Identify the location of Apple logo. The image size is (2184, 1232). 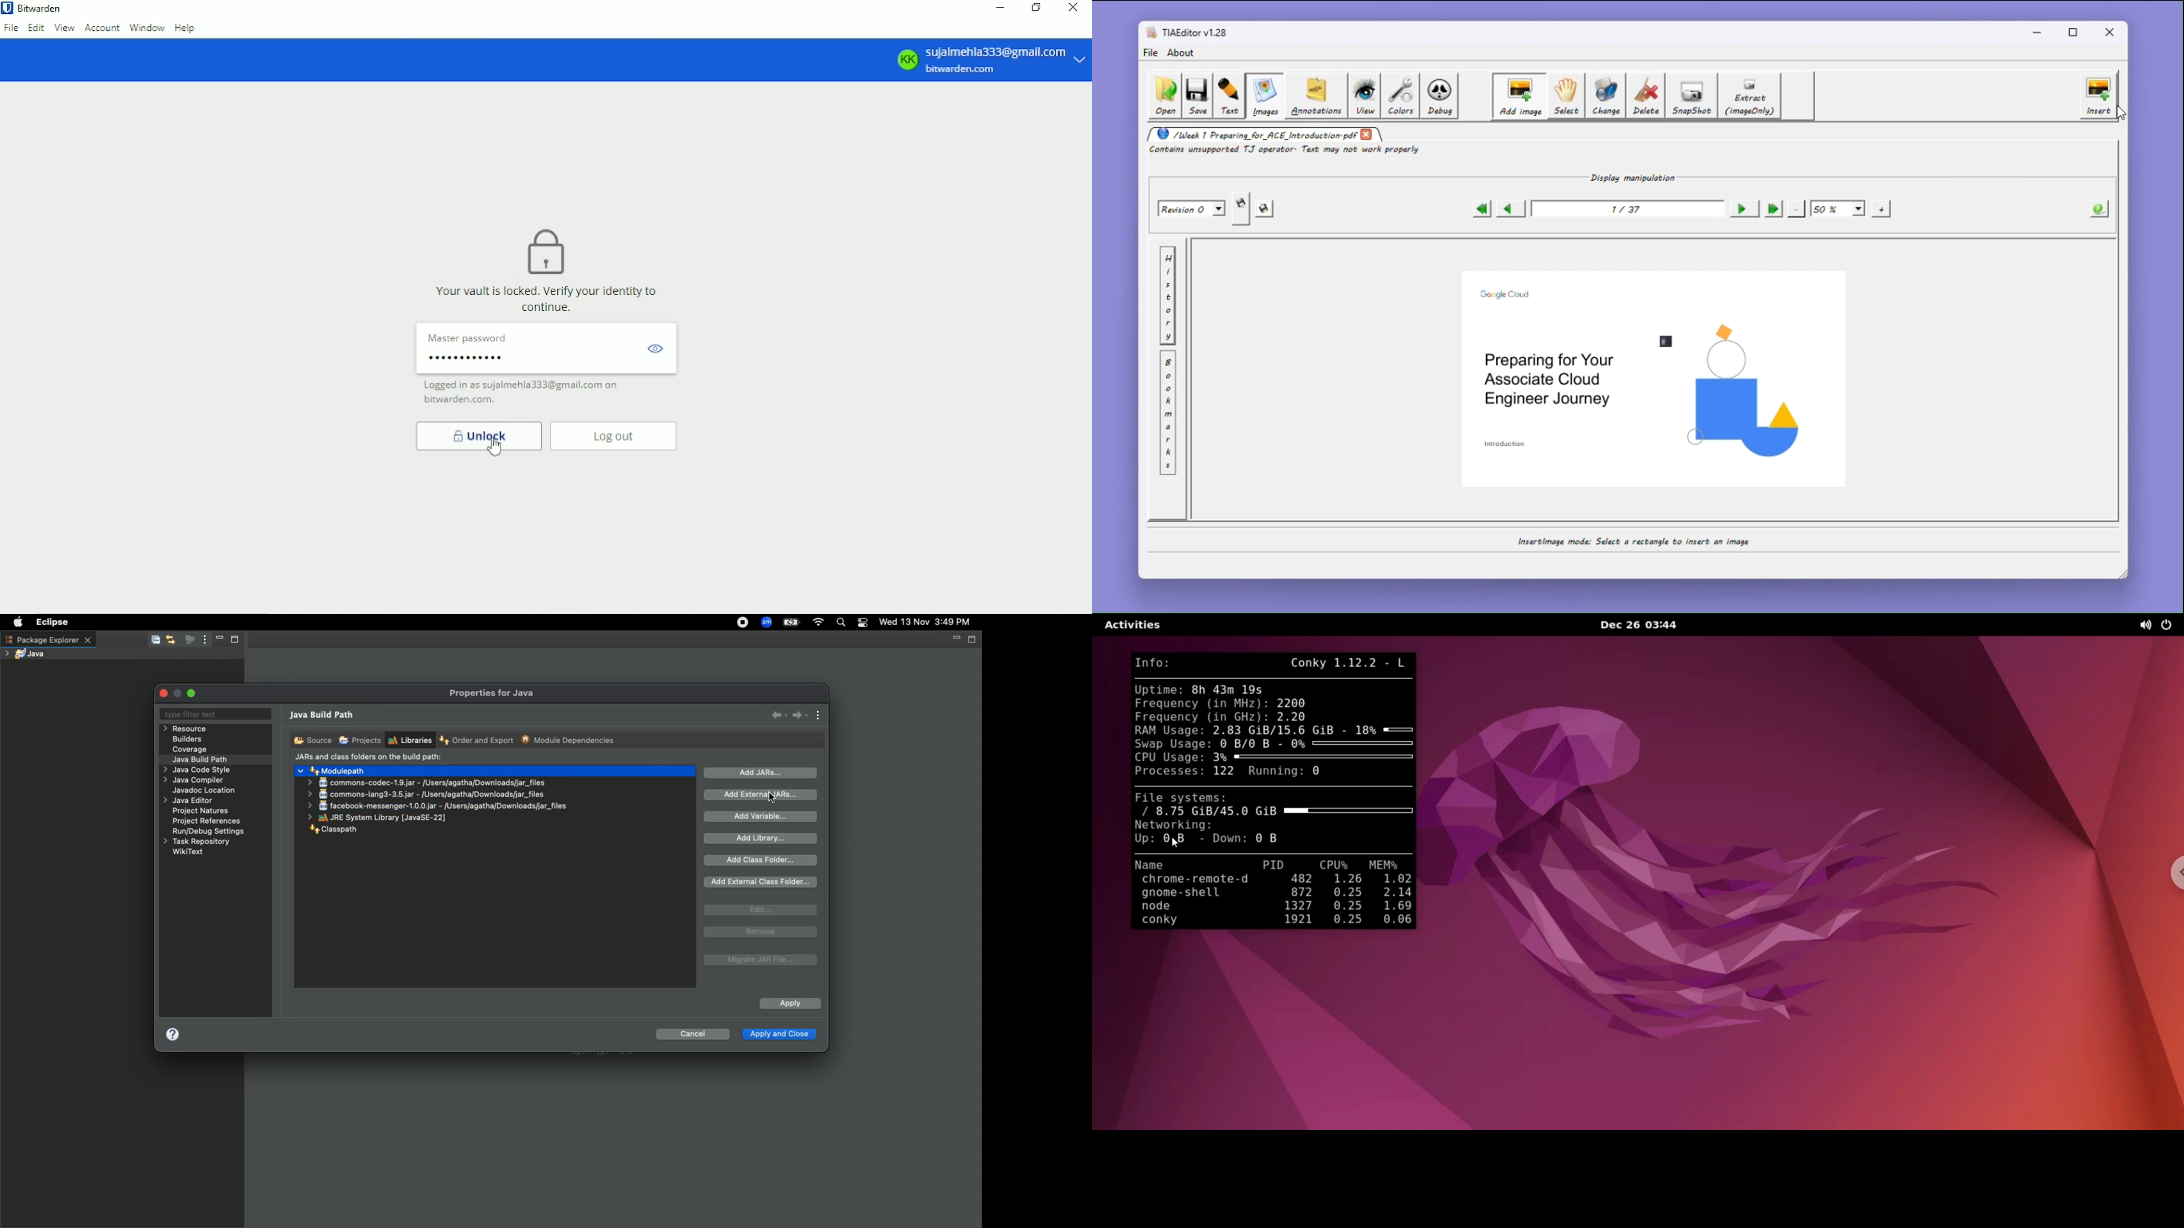
(18, 622).